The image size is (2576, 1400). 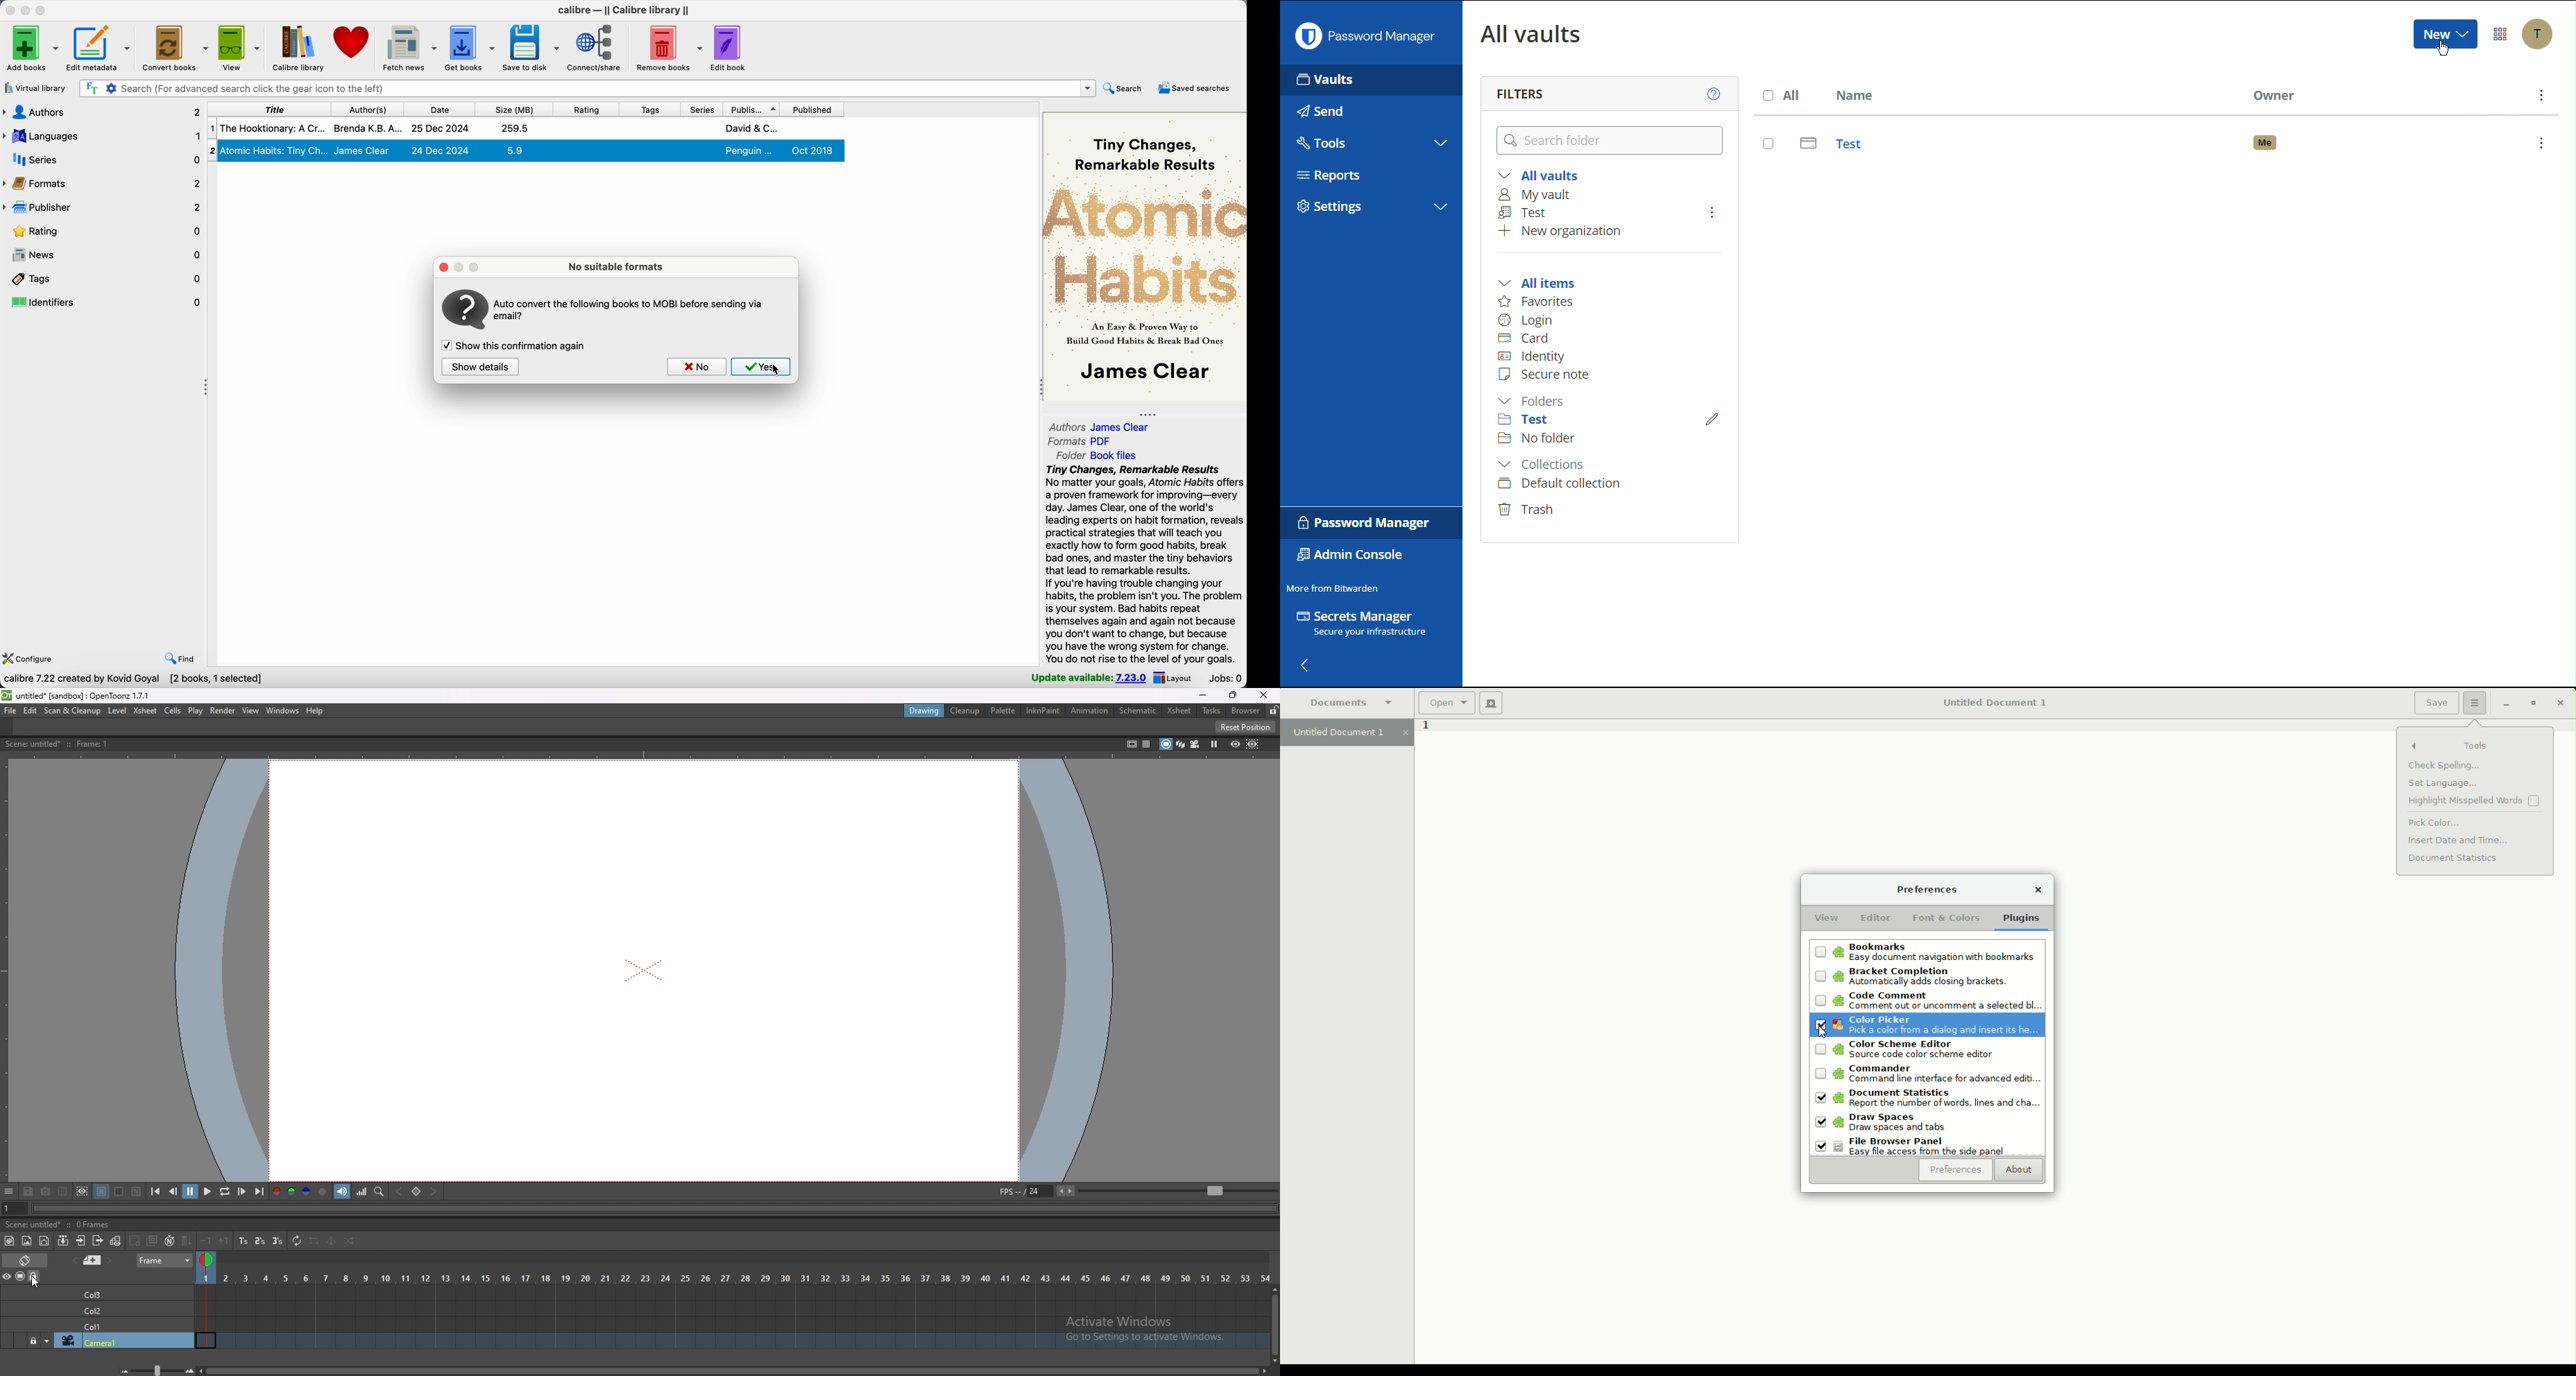 What do you see at coordinates (754, 108) in the screenshot?
I see `publisher` at bounding box center [754, 108].